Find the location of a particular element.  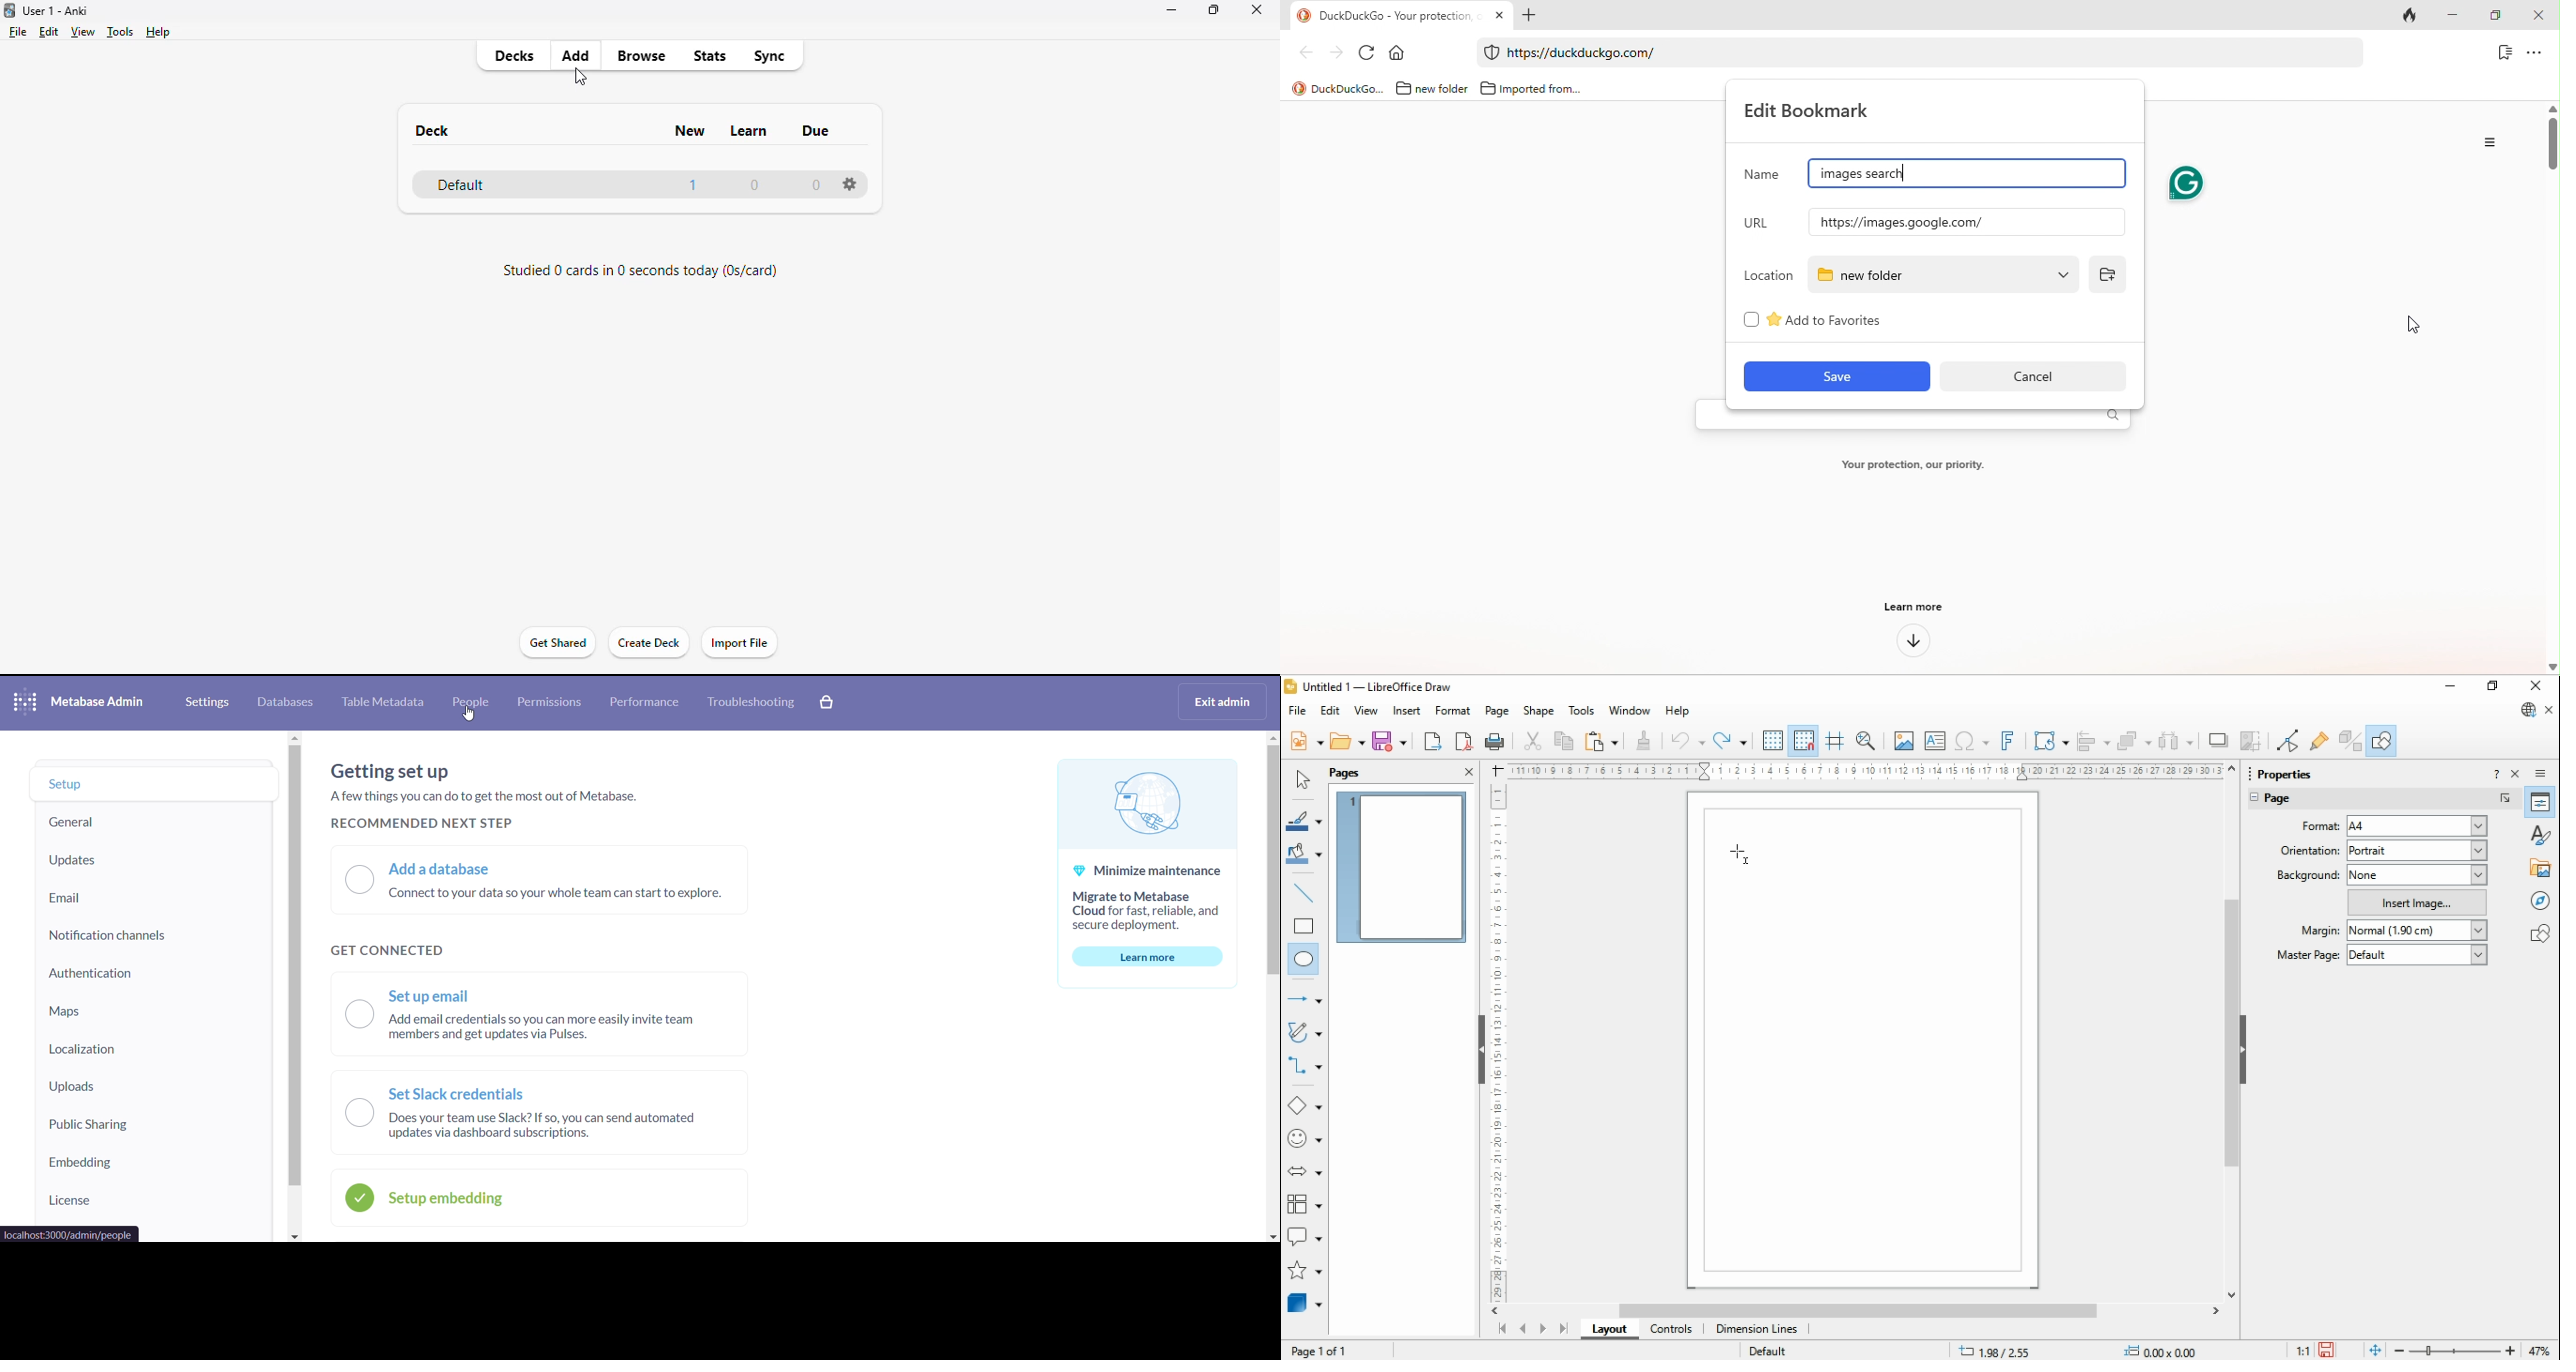

hide is located at coordinates (2242, 1050).